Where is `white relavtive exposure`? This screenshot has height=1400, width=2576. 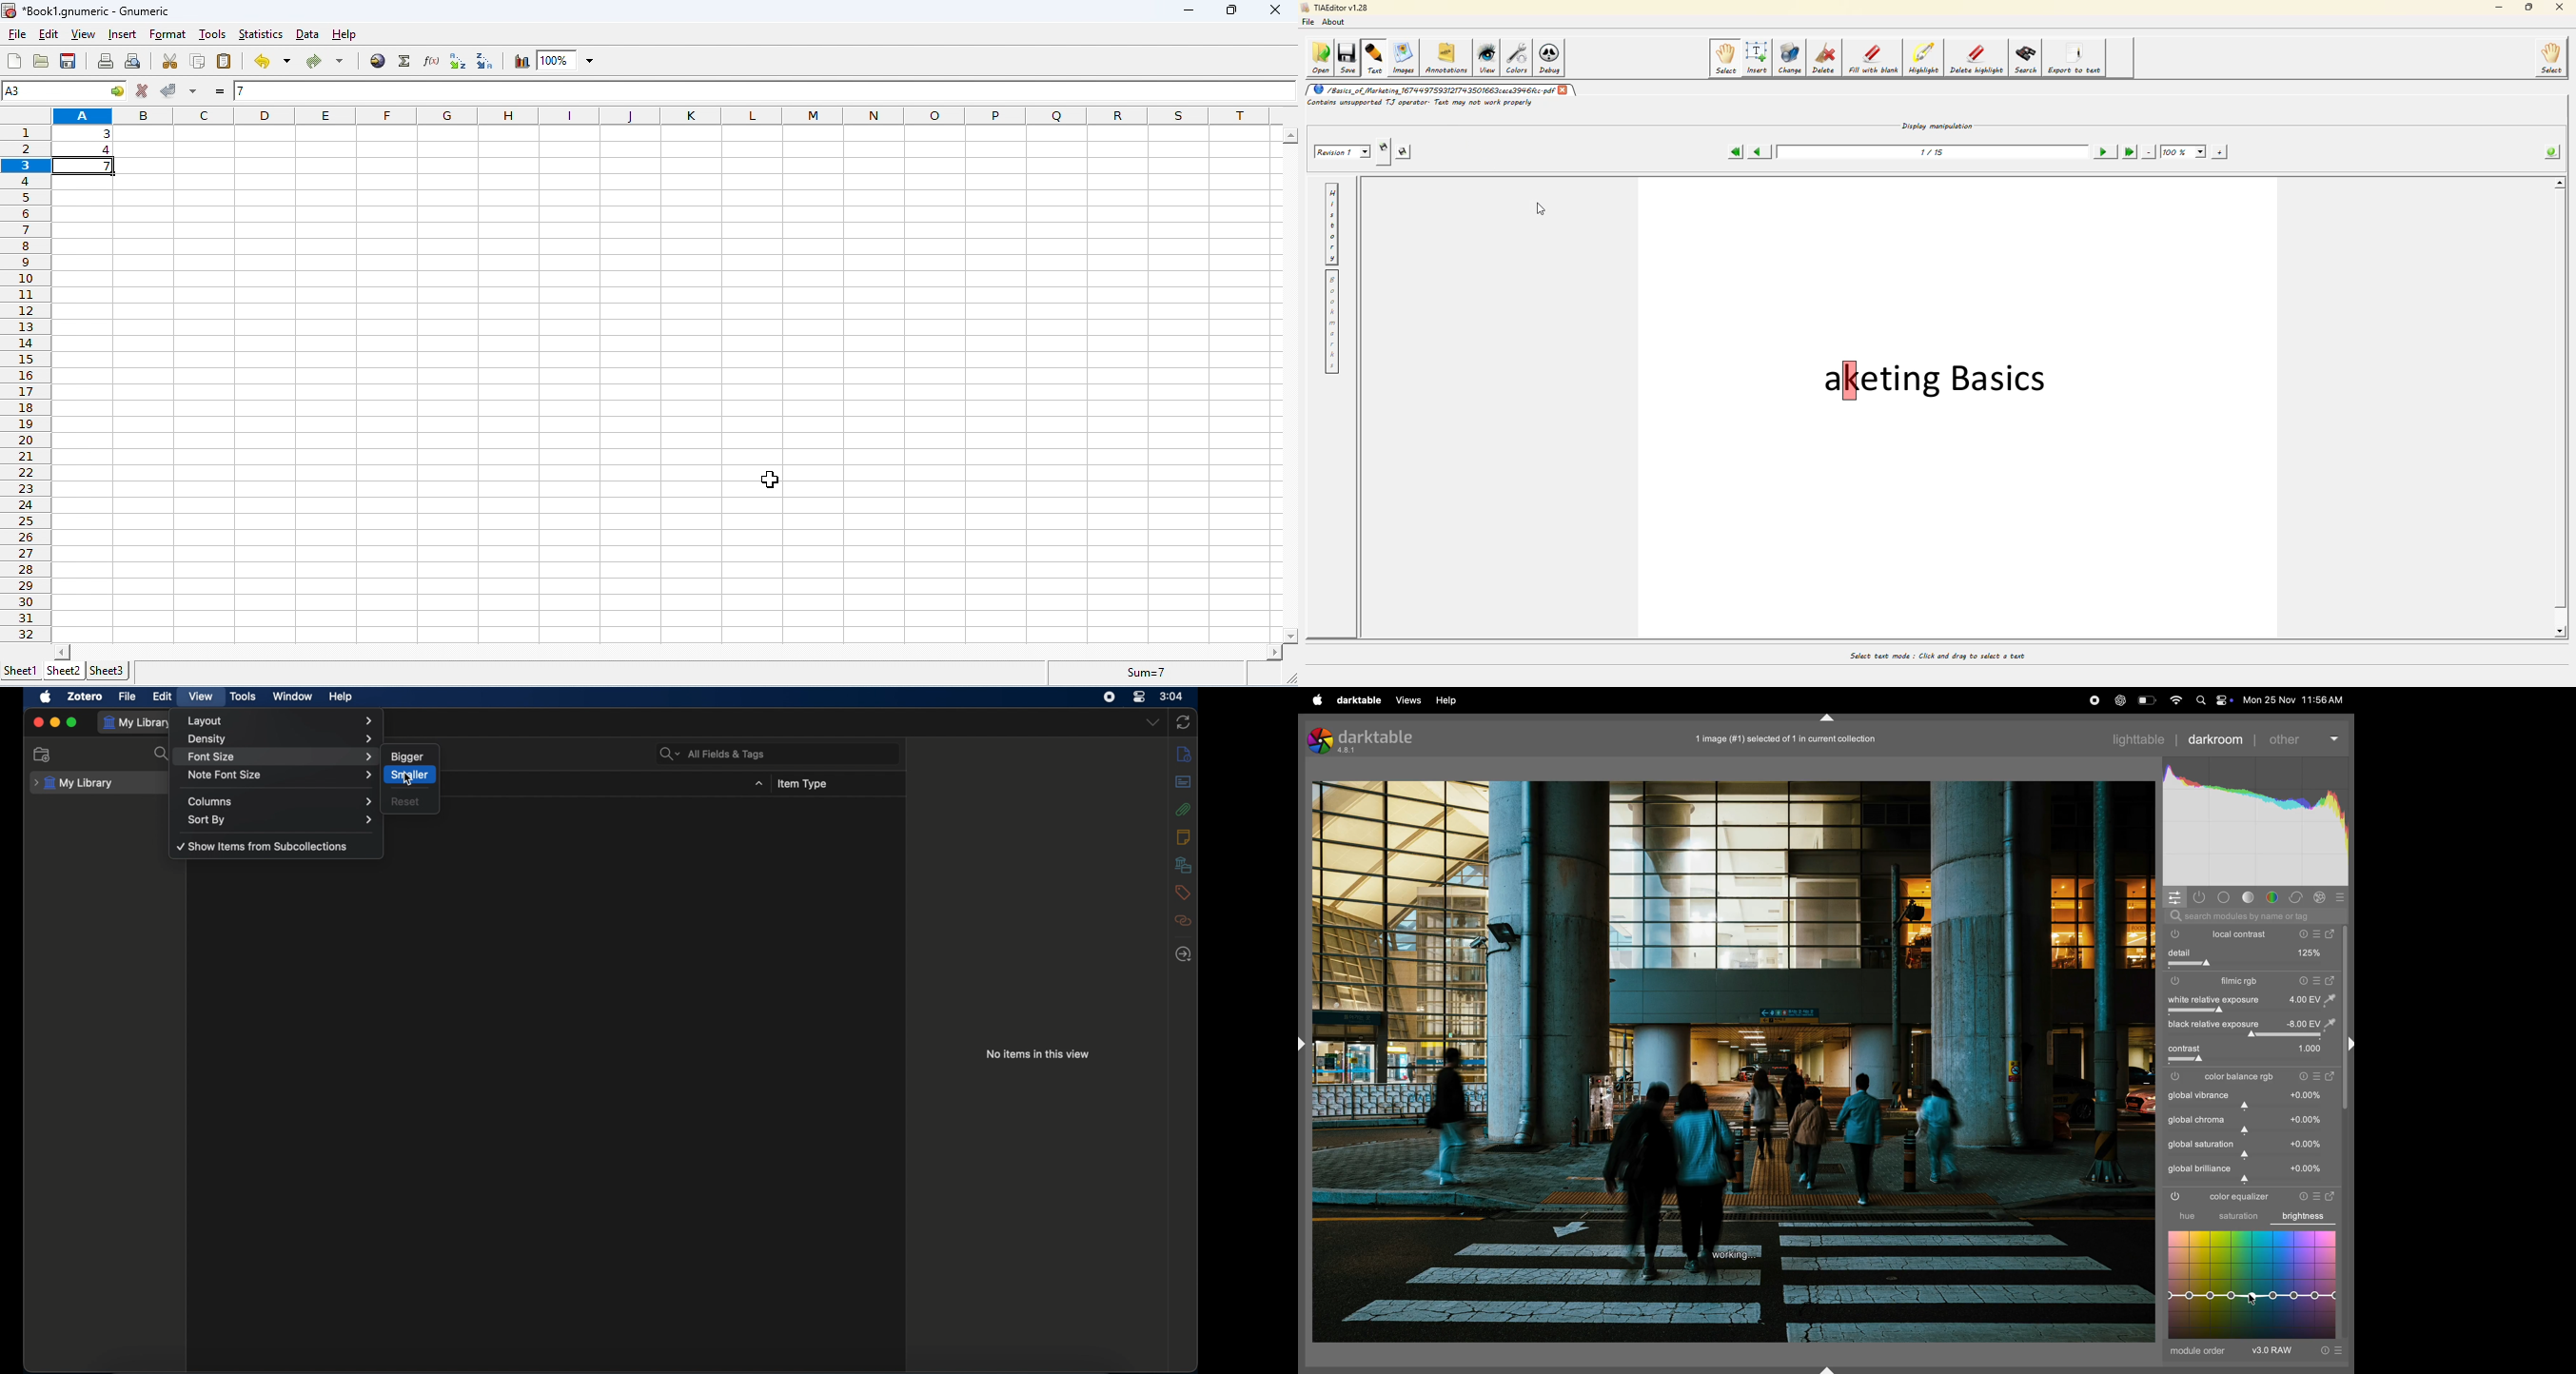 white relavtive exposure is located at coordinates (2211, 1000).